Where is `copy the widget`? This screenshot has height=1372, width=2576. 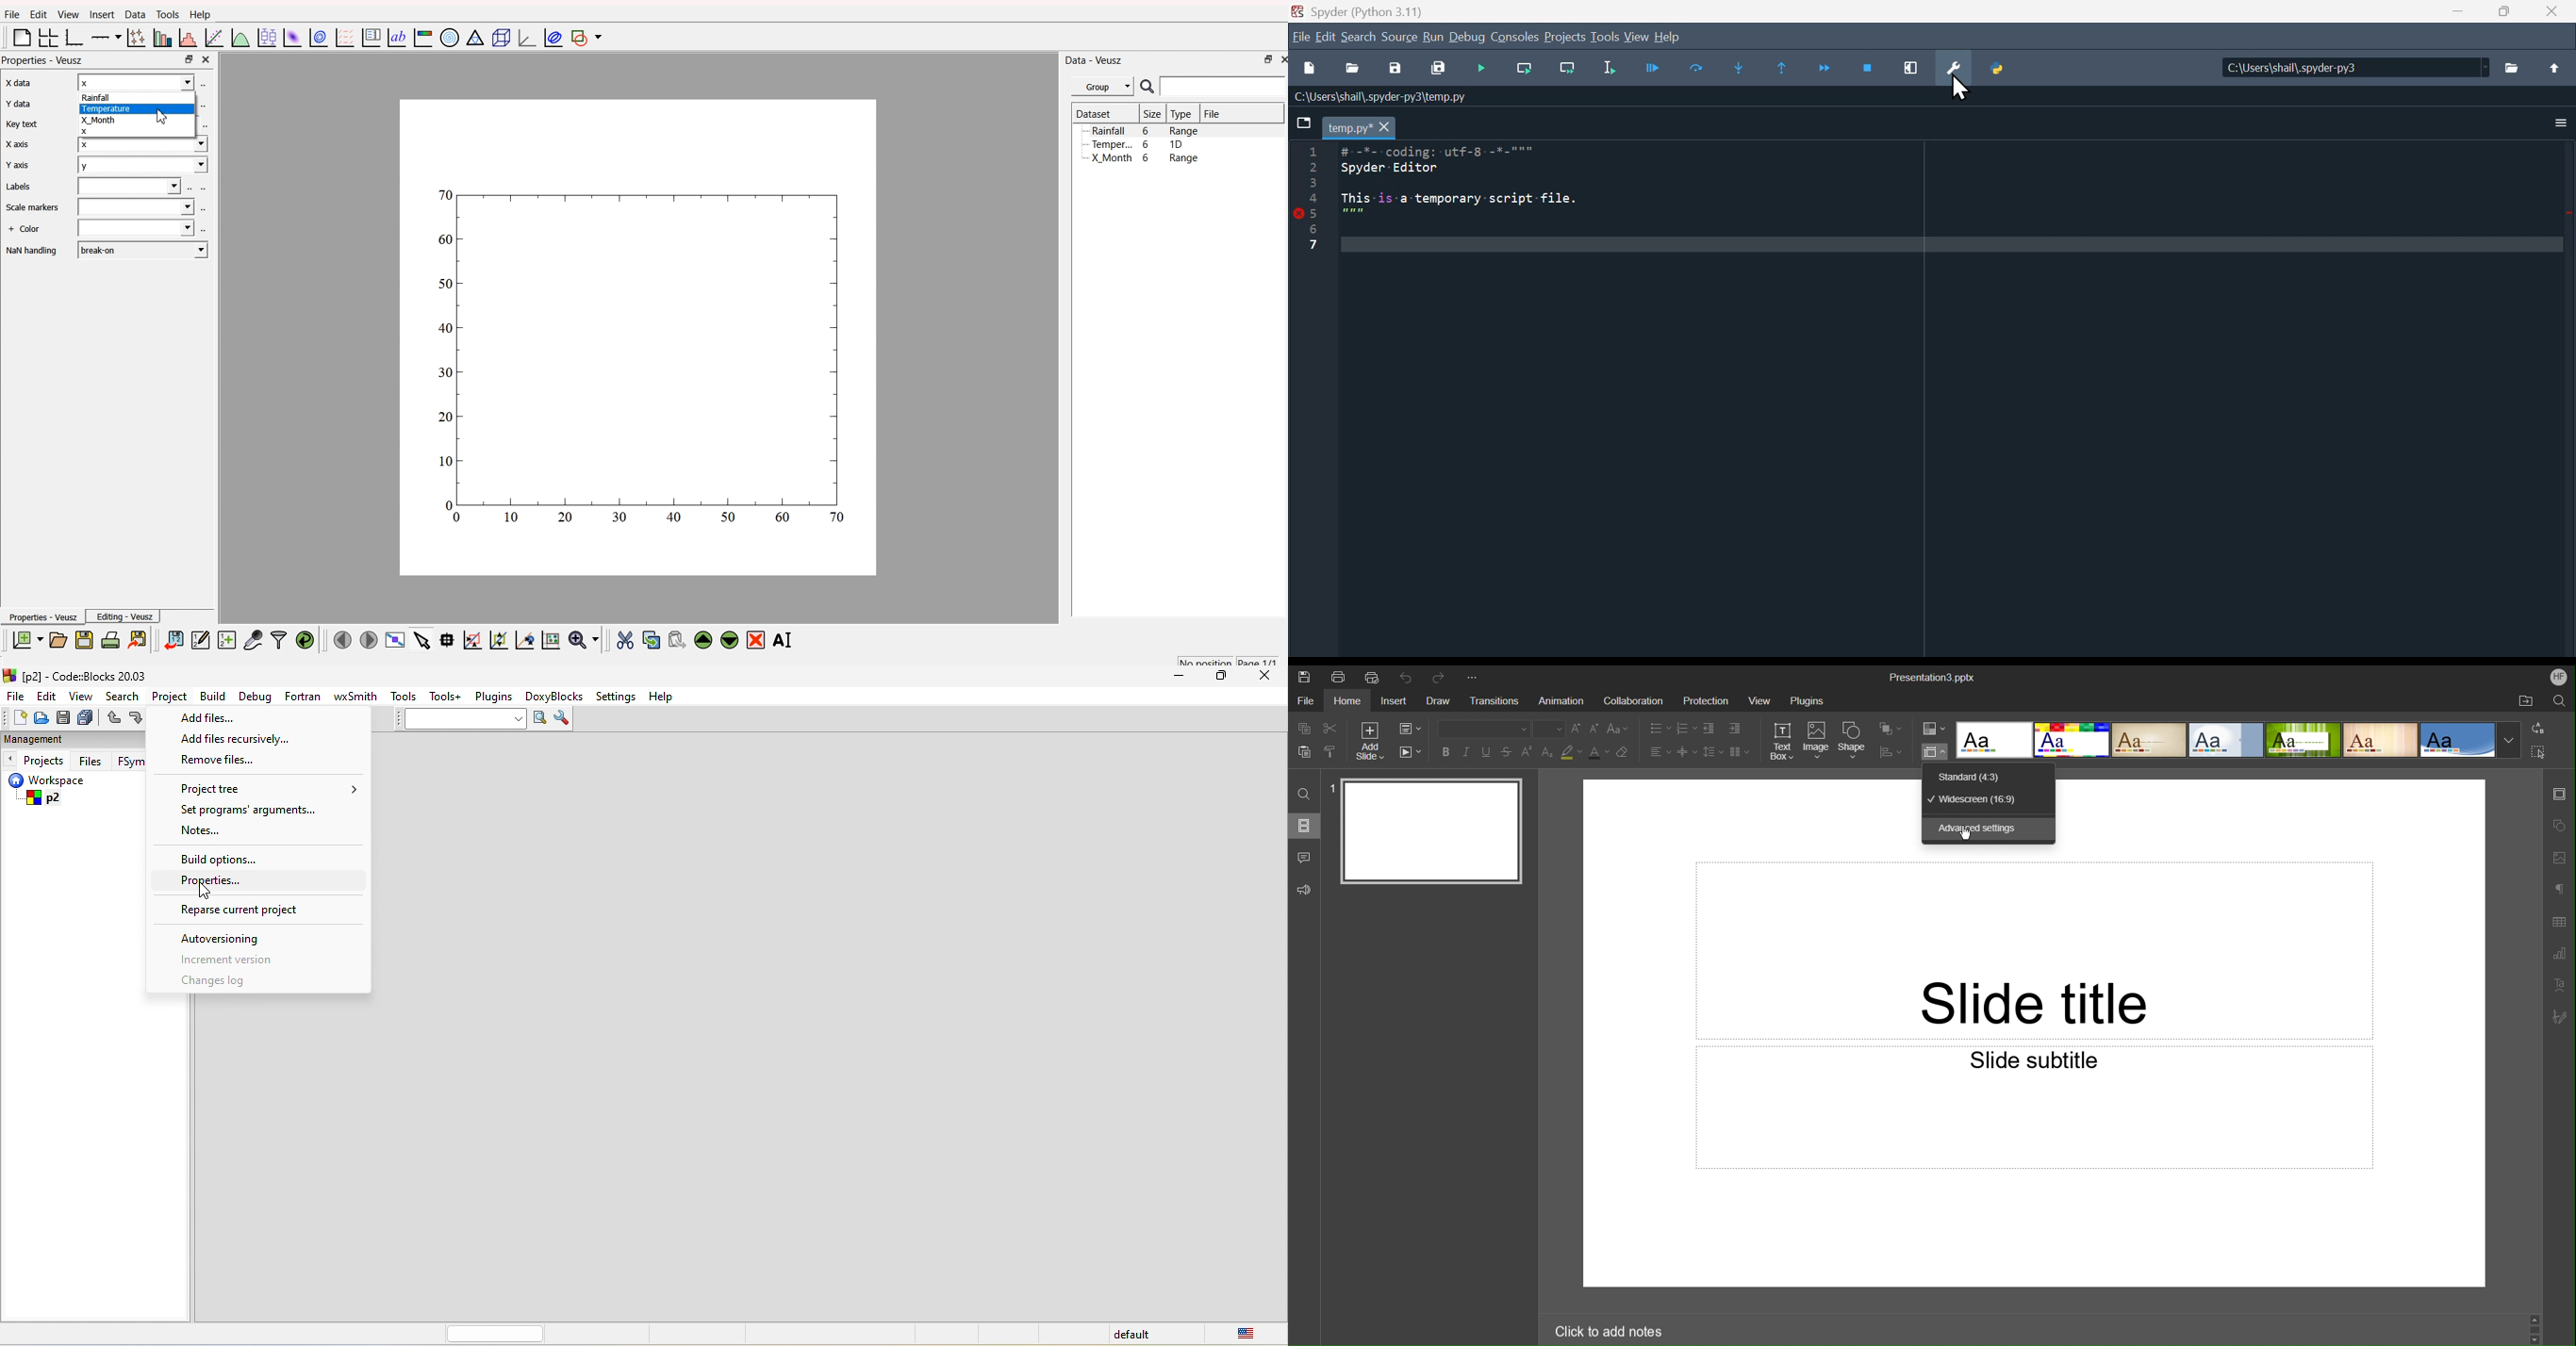 copy the widget is located at coordinates (651, 638).